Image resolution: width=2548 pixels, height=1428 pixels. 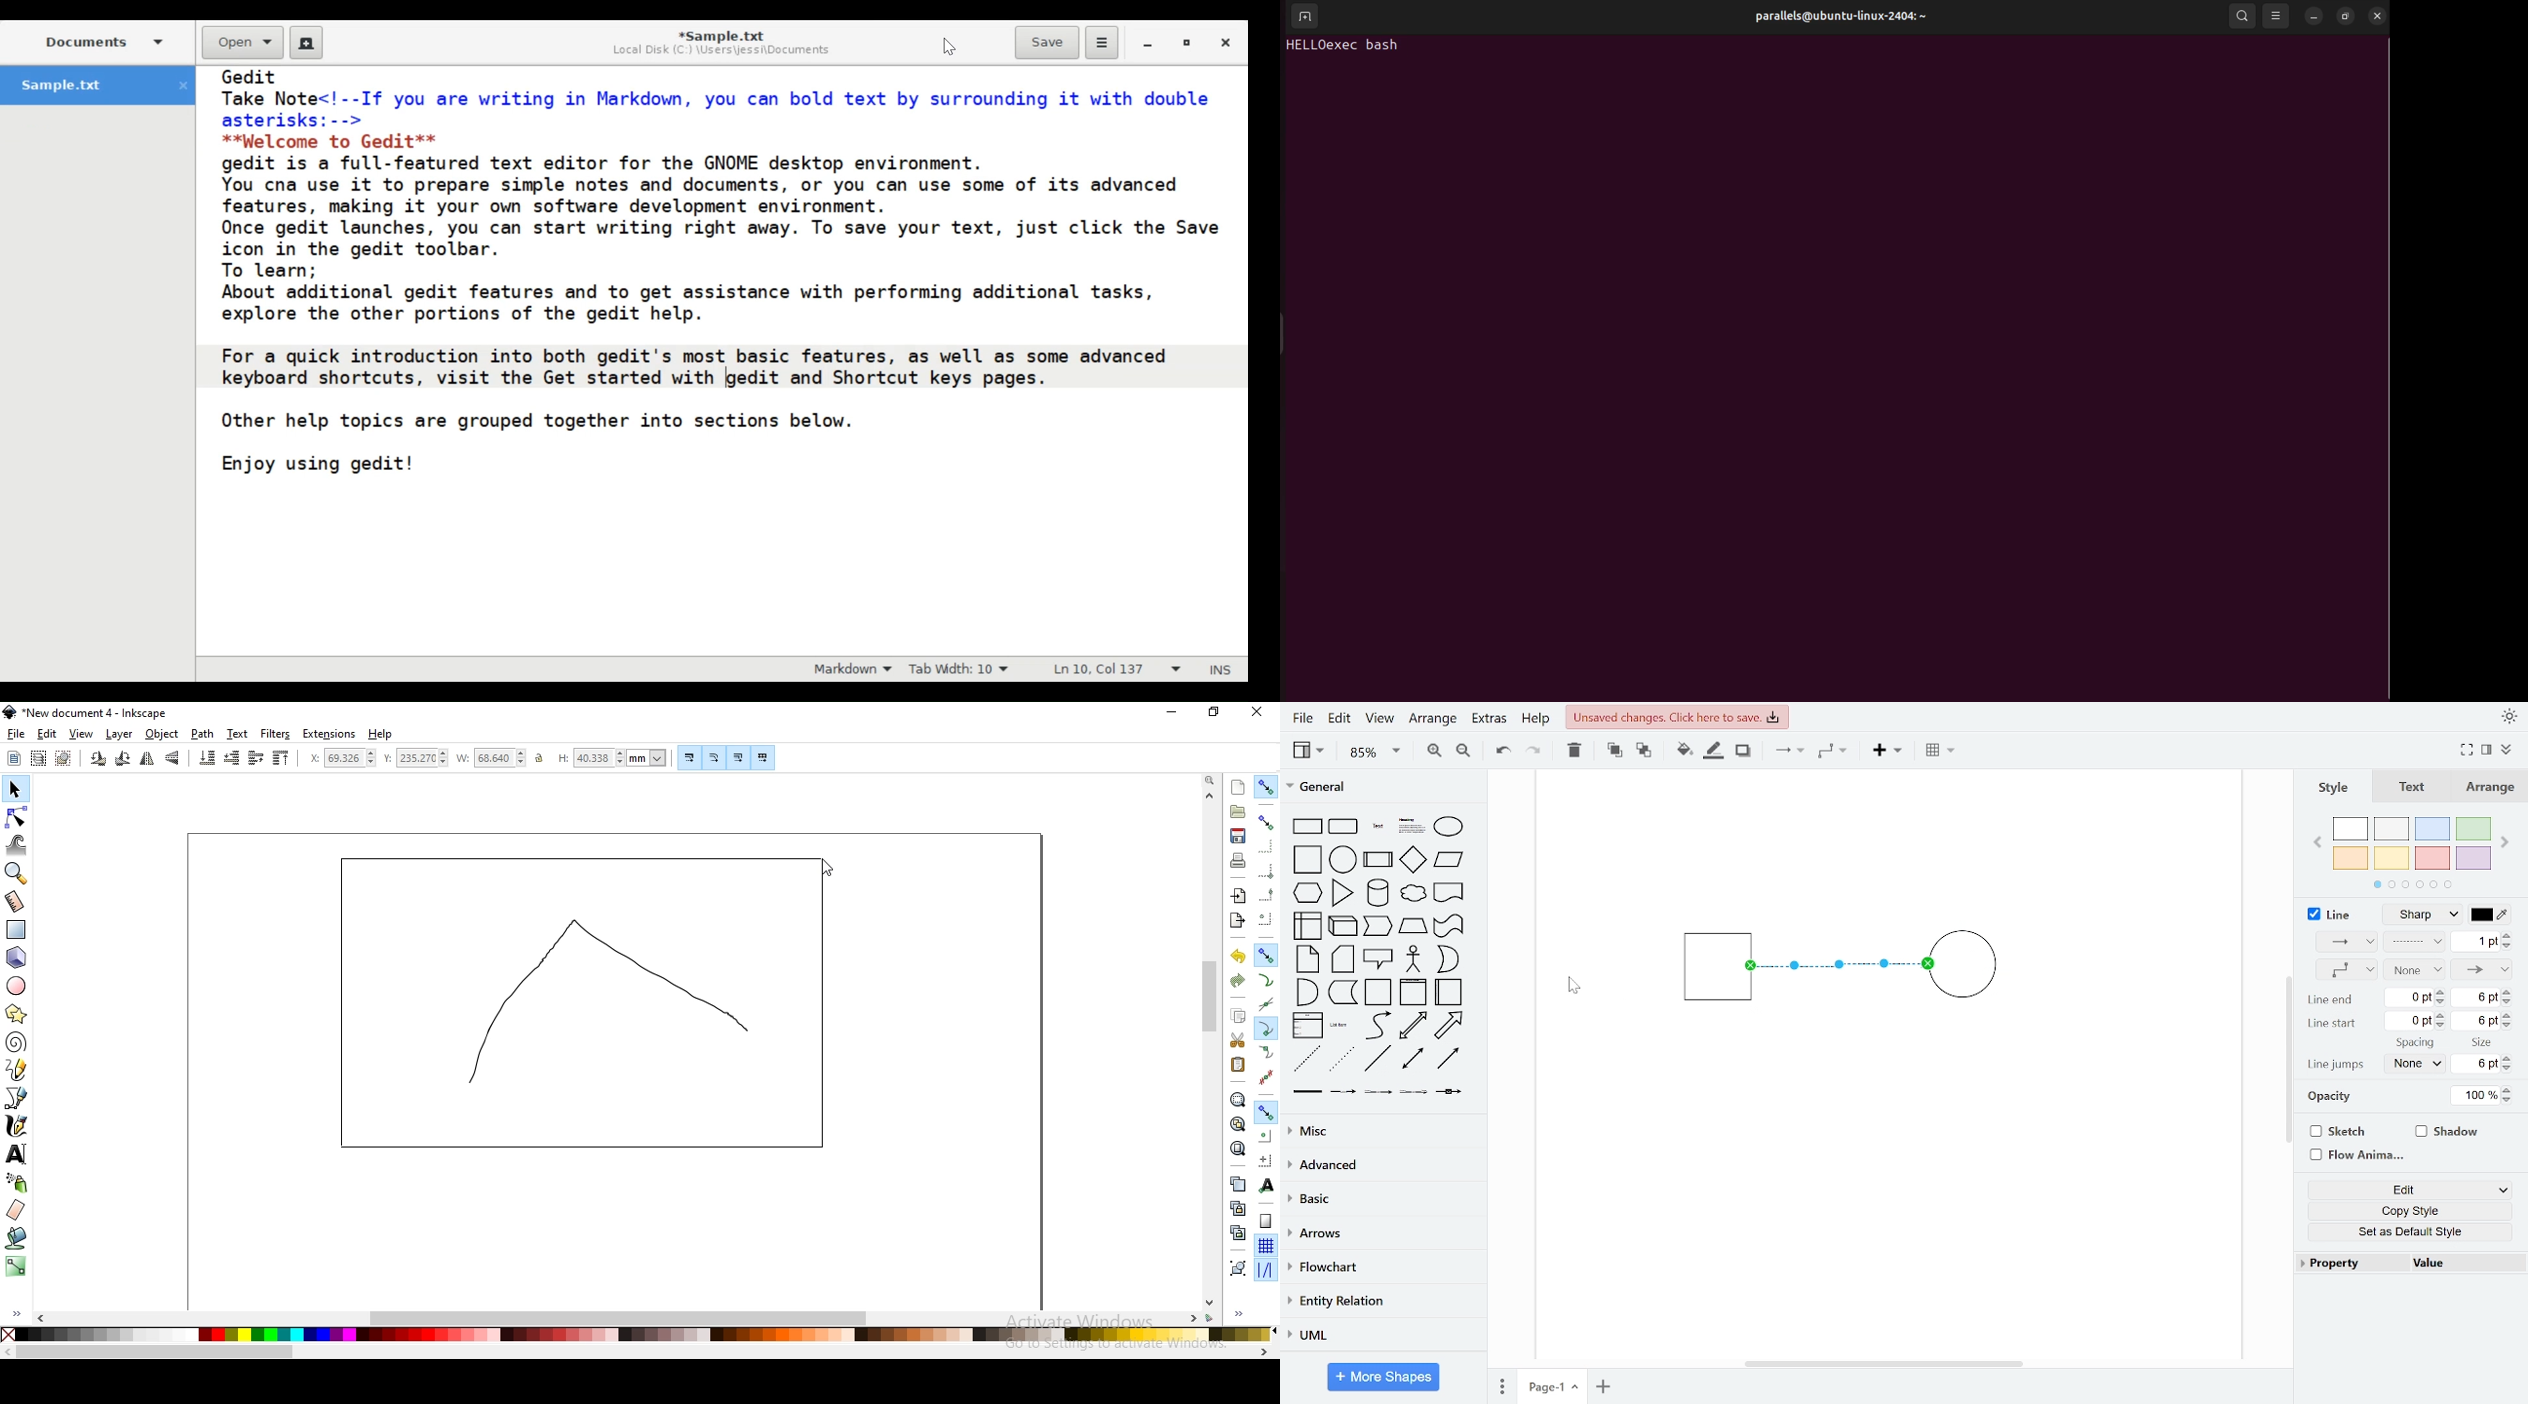 I want to click on create a clone, so click(x=1237, y=1208).